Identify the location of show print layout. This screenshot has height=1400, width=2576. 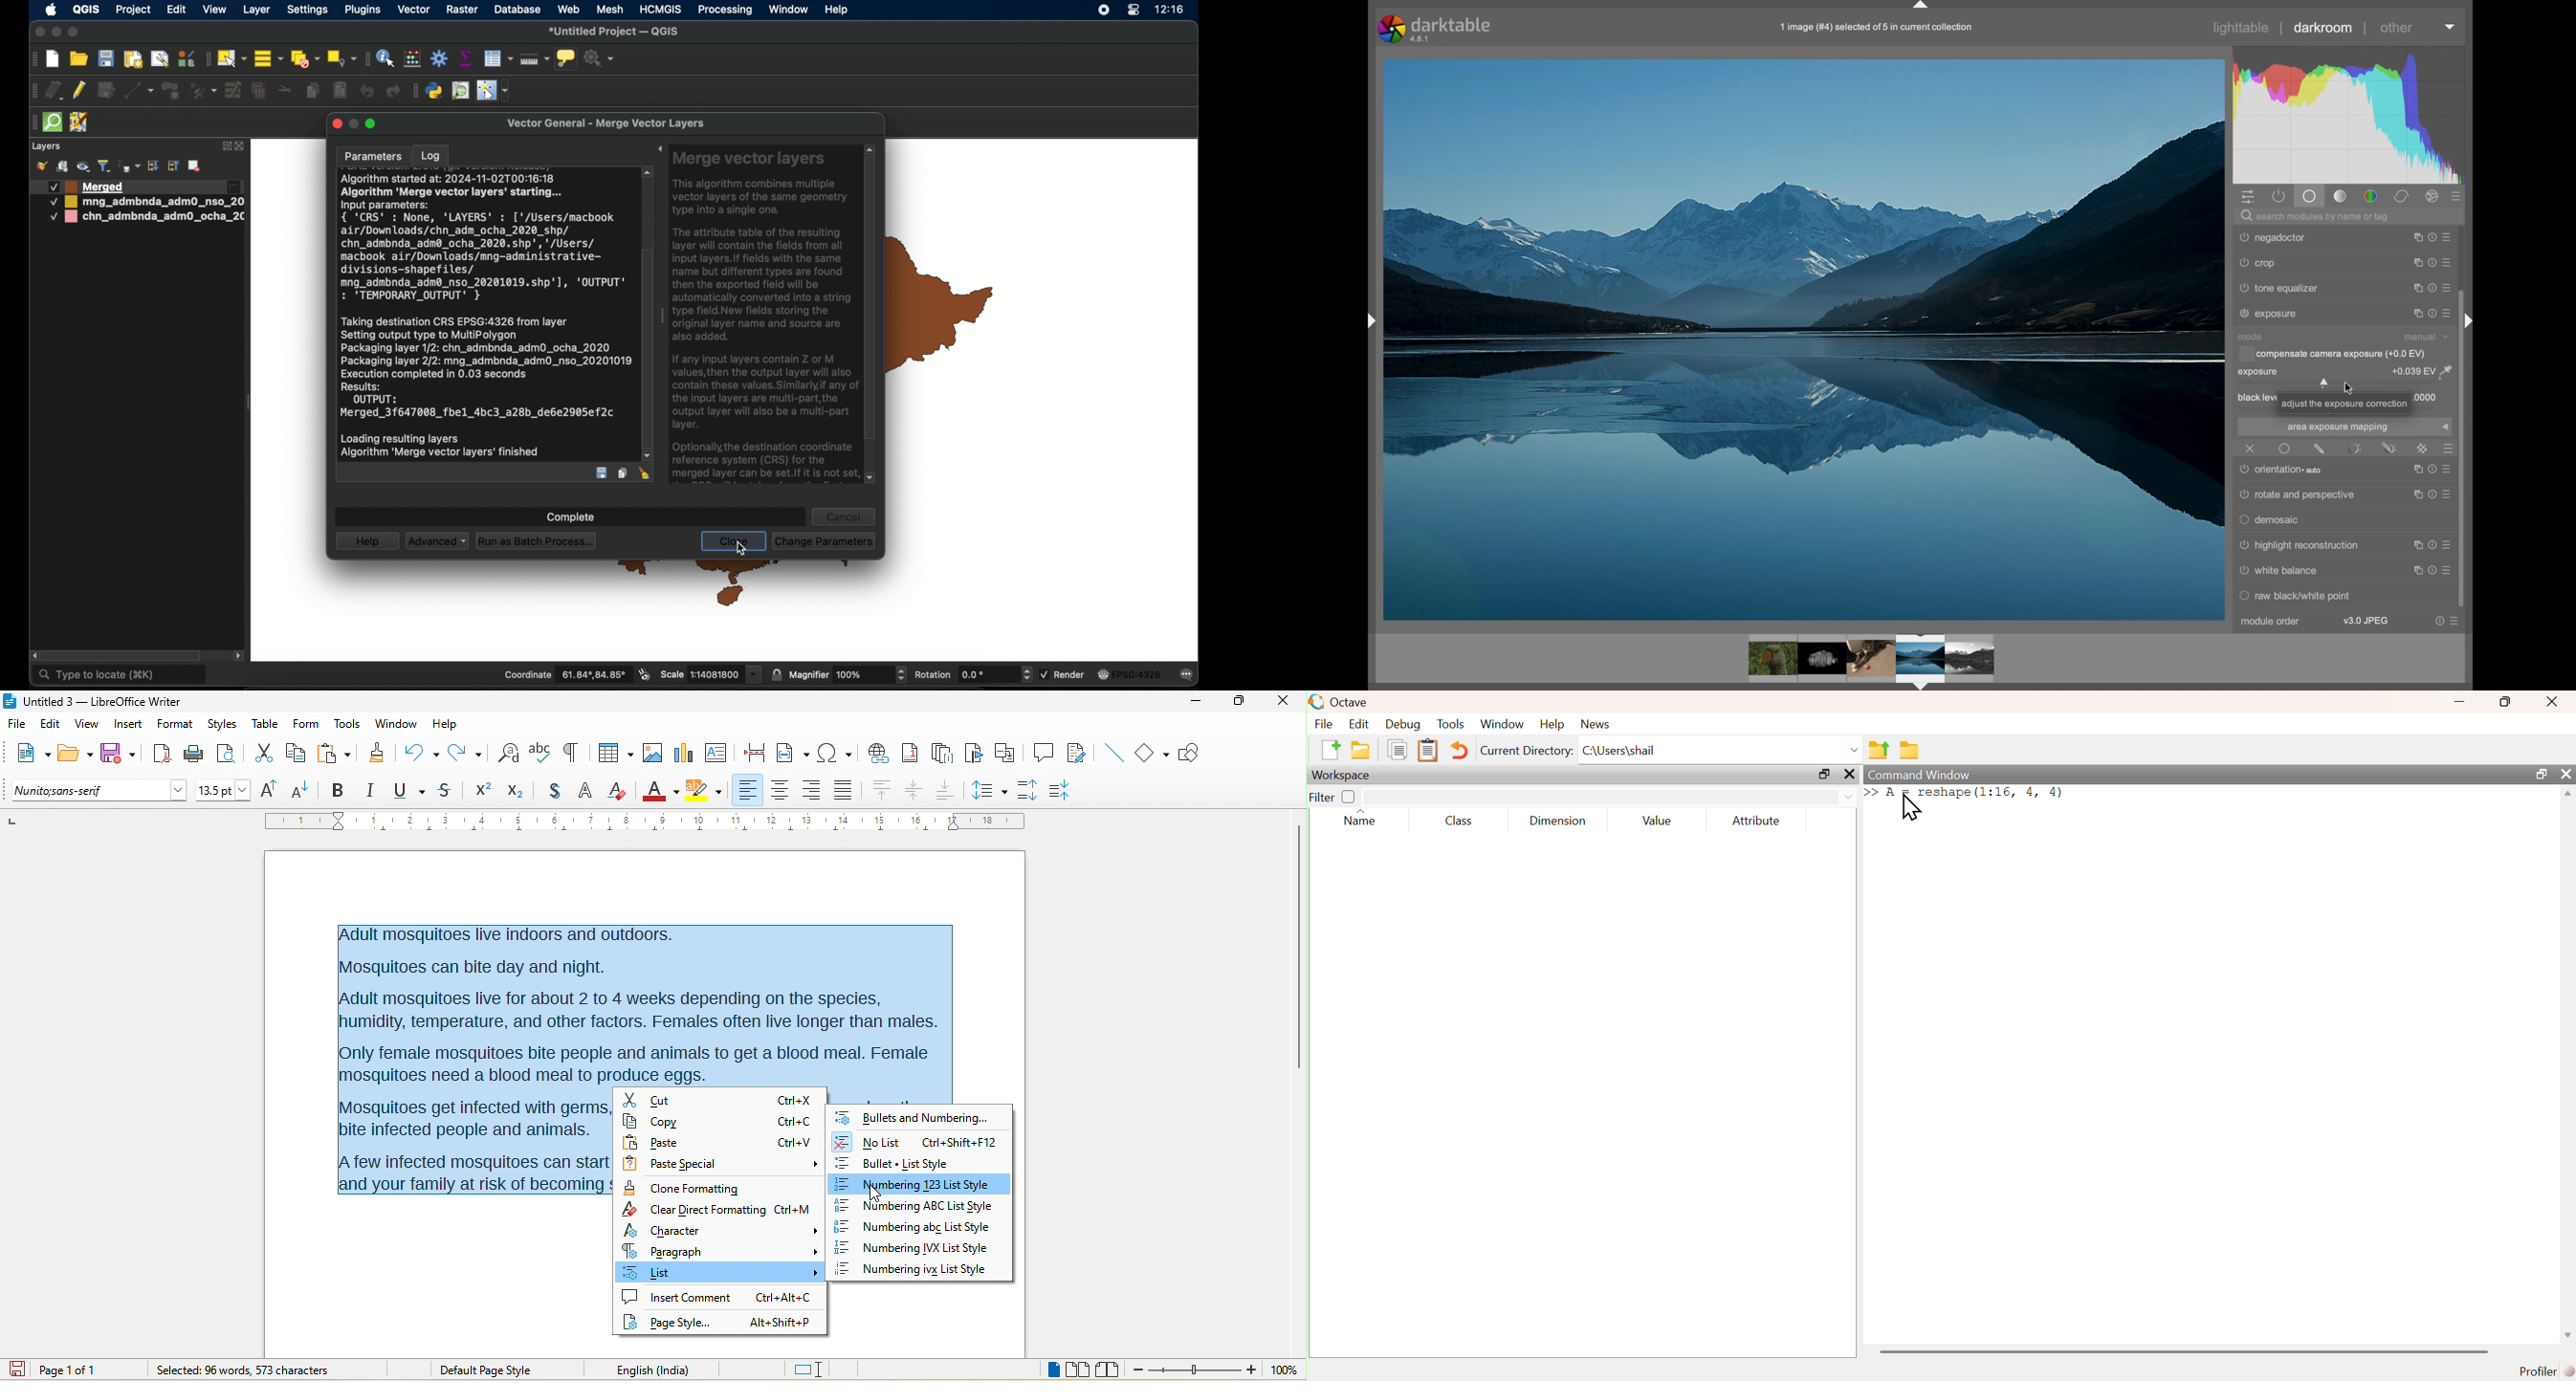
(132, 59).